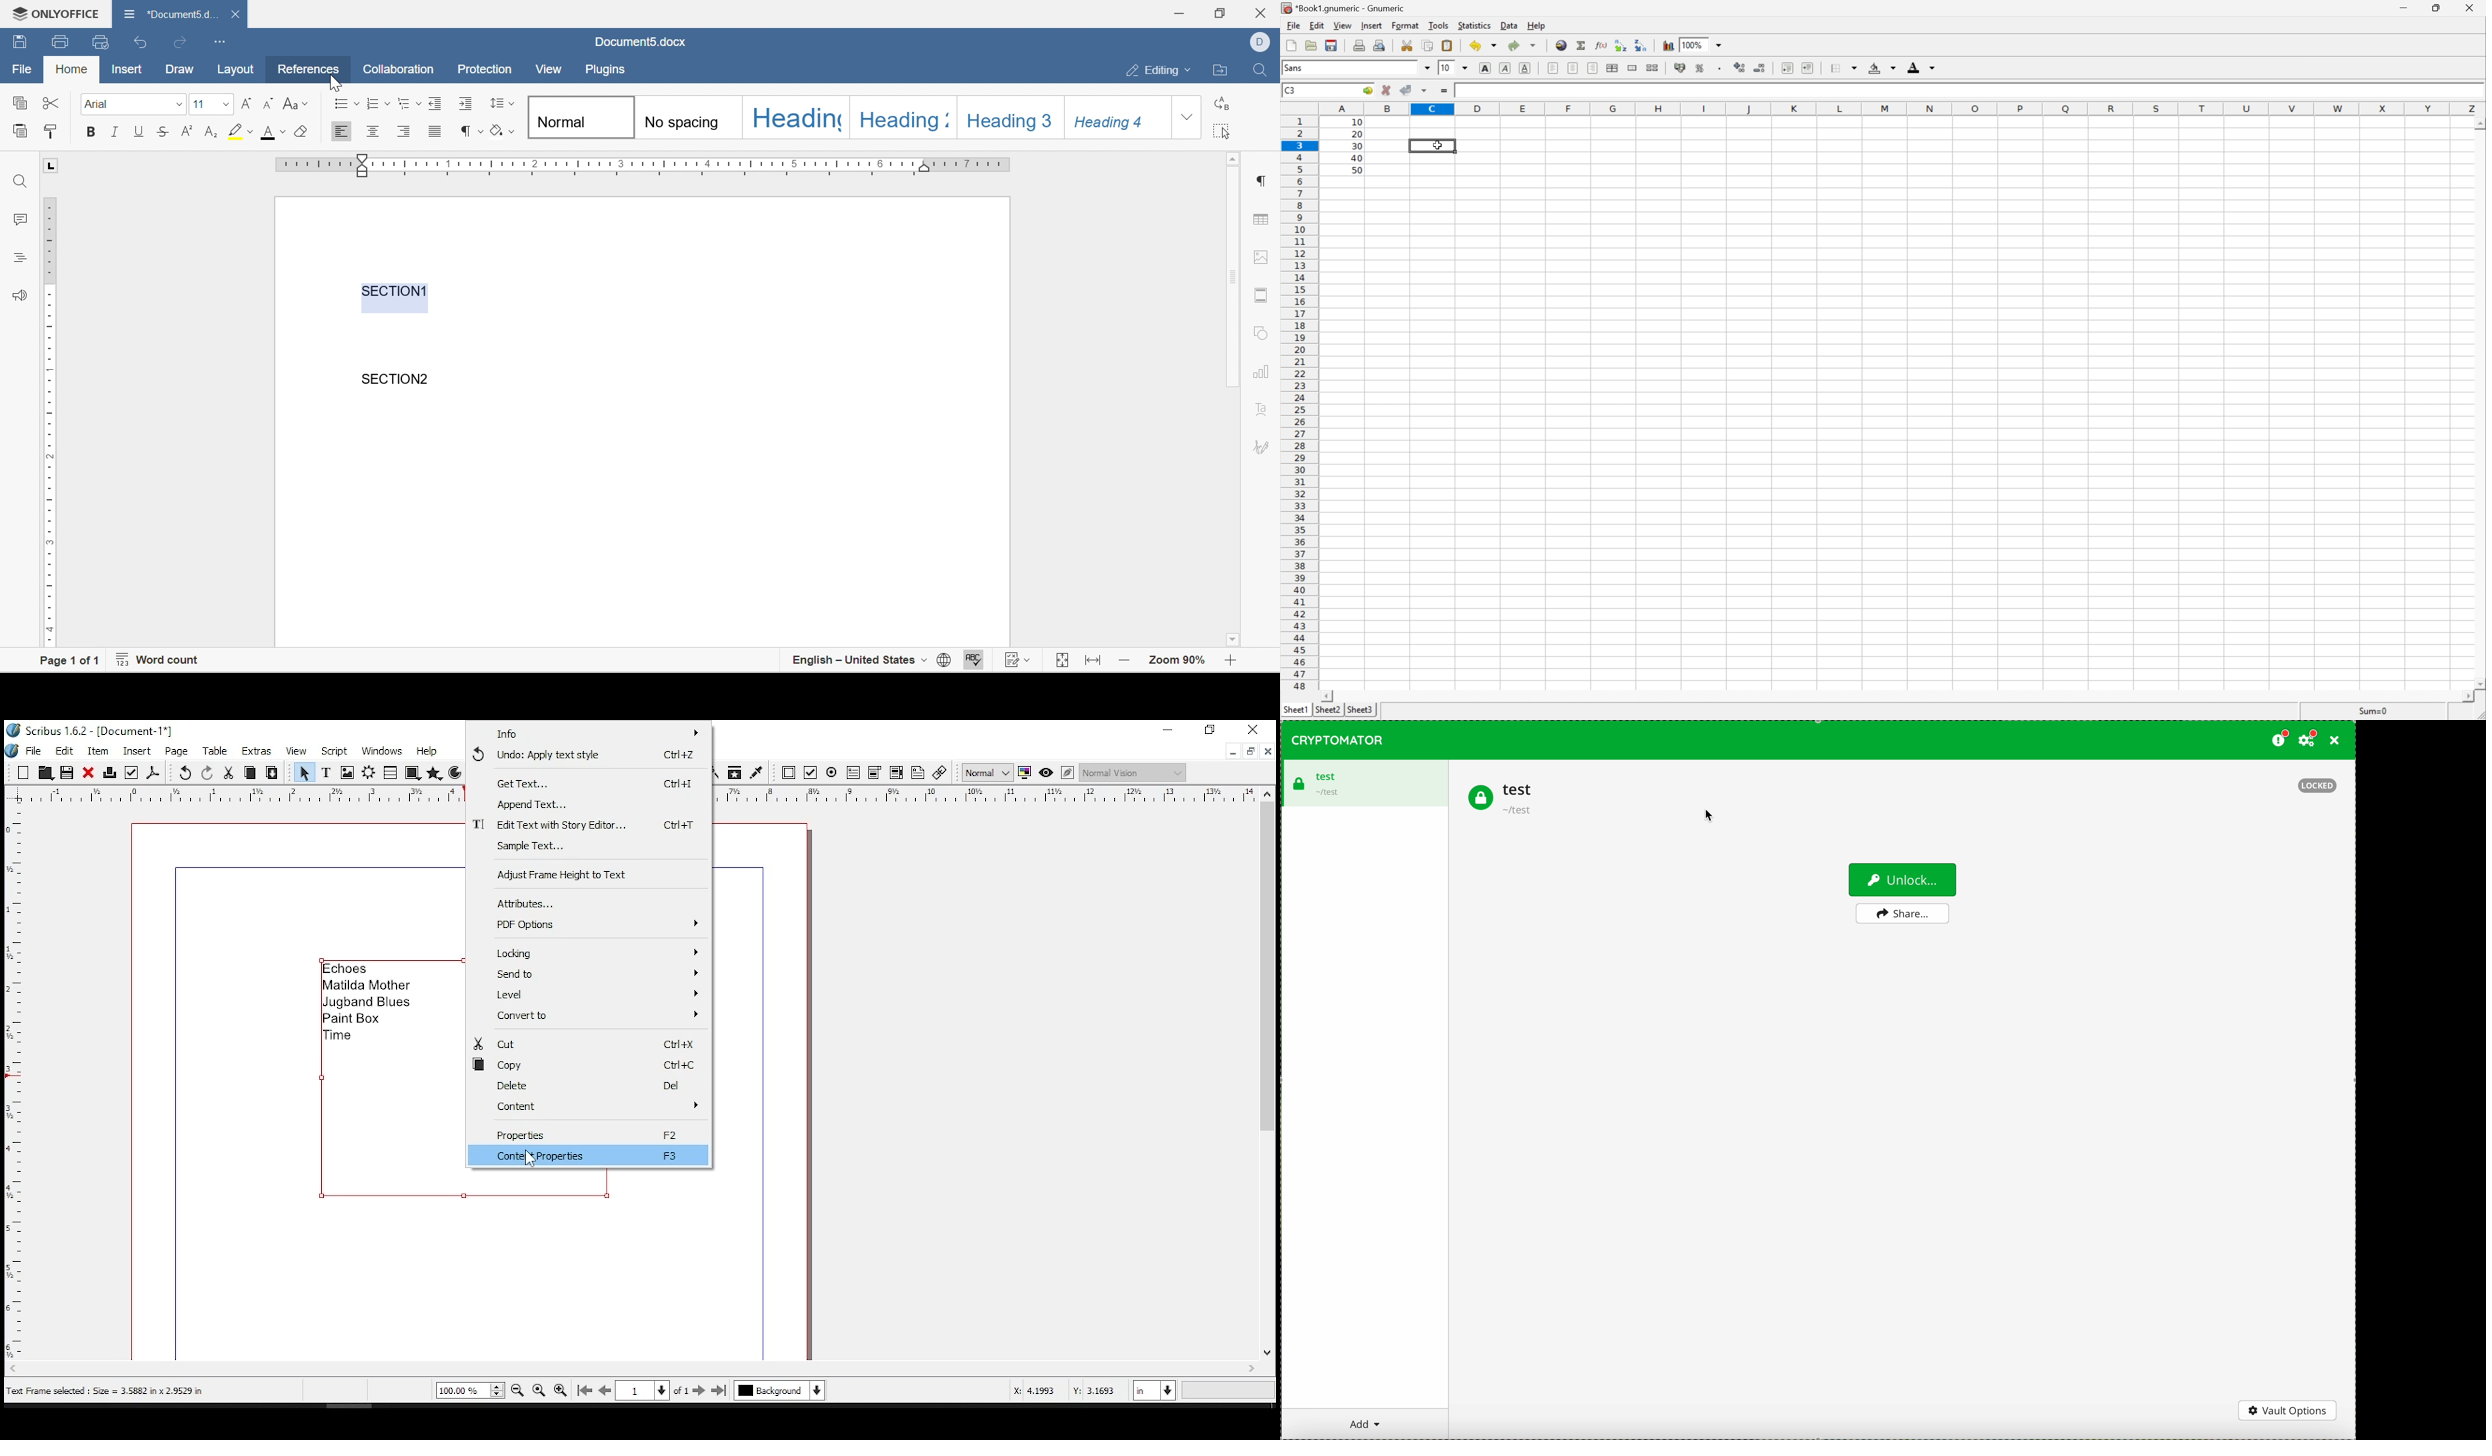 Image resolution: width=2492 pixels, height=1456 pixels. I want to click on select layer, so click(780, 1390).